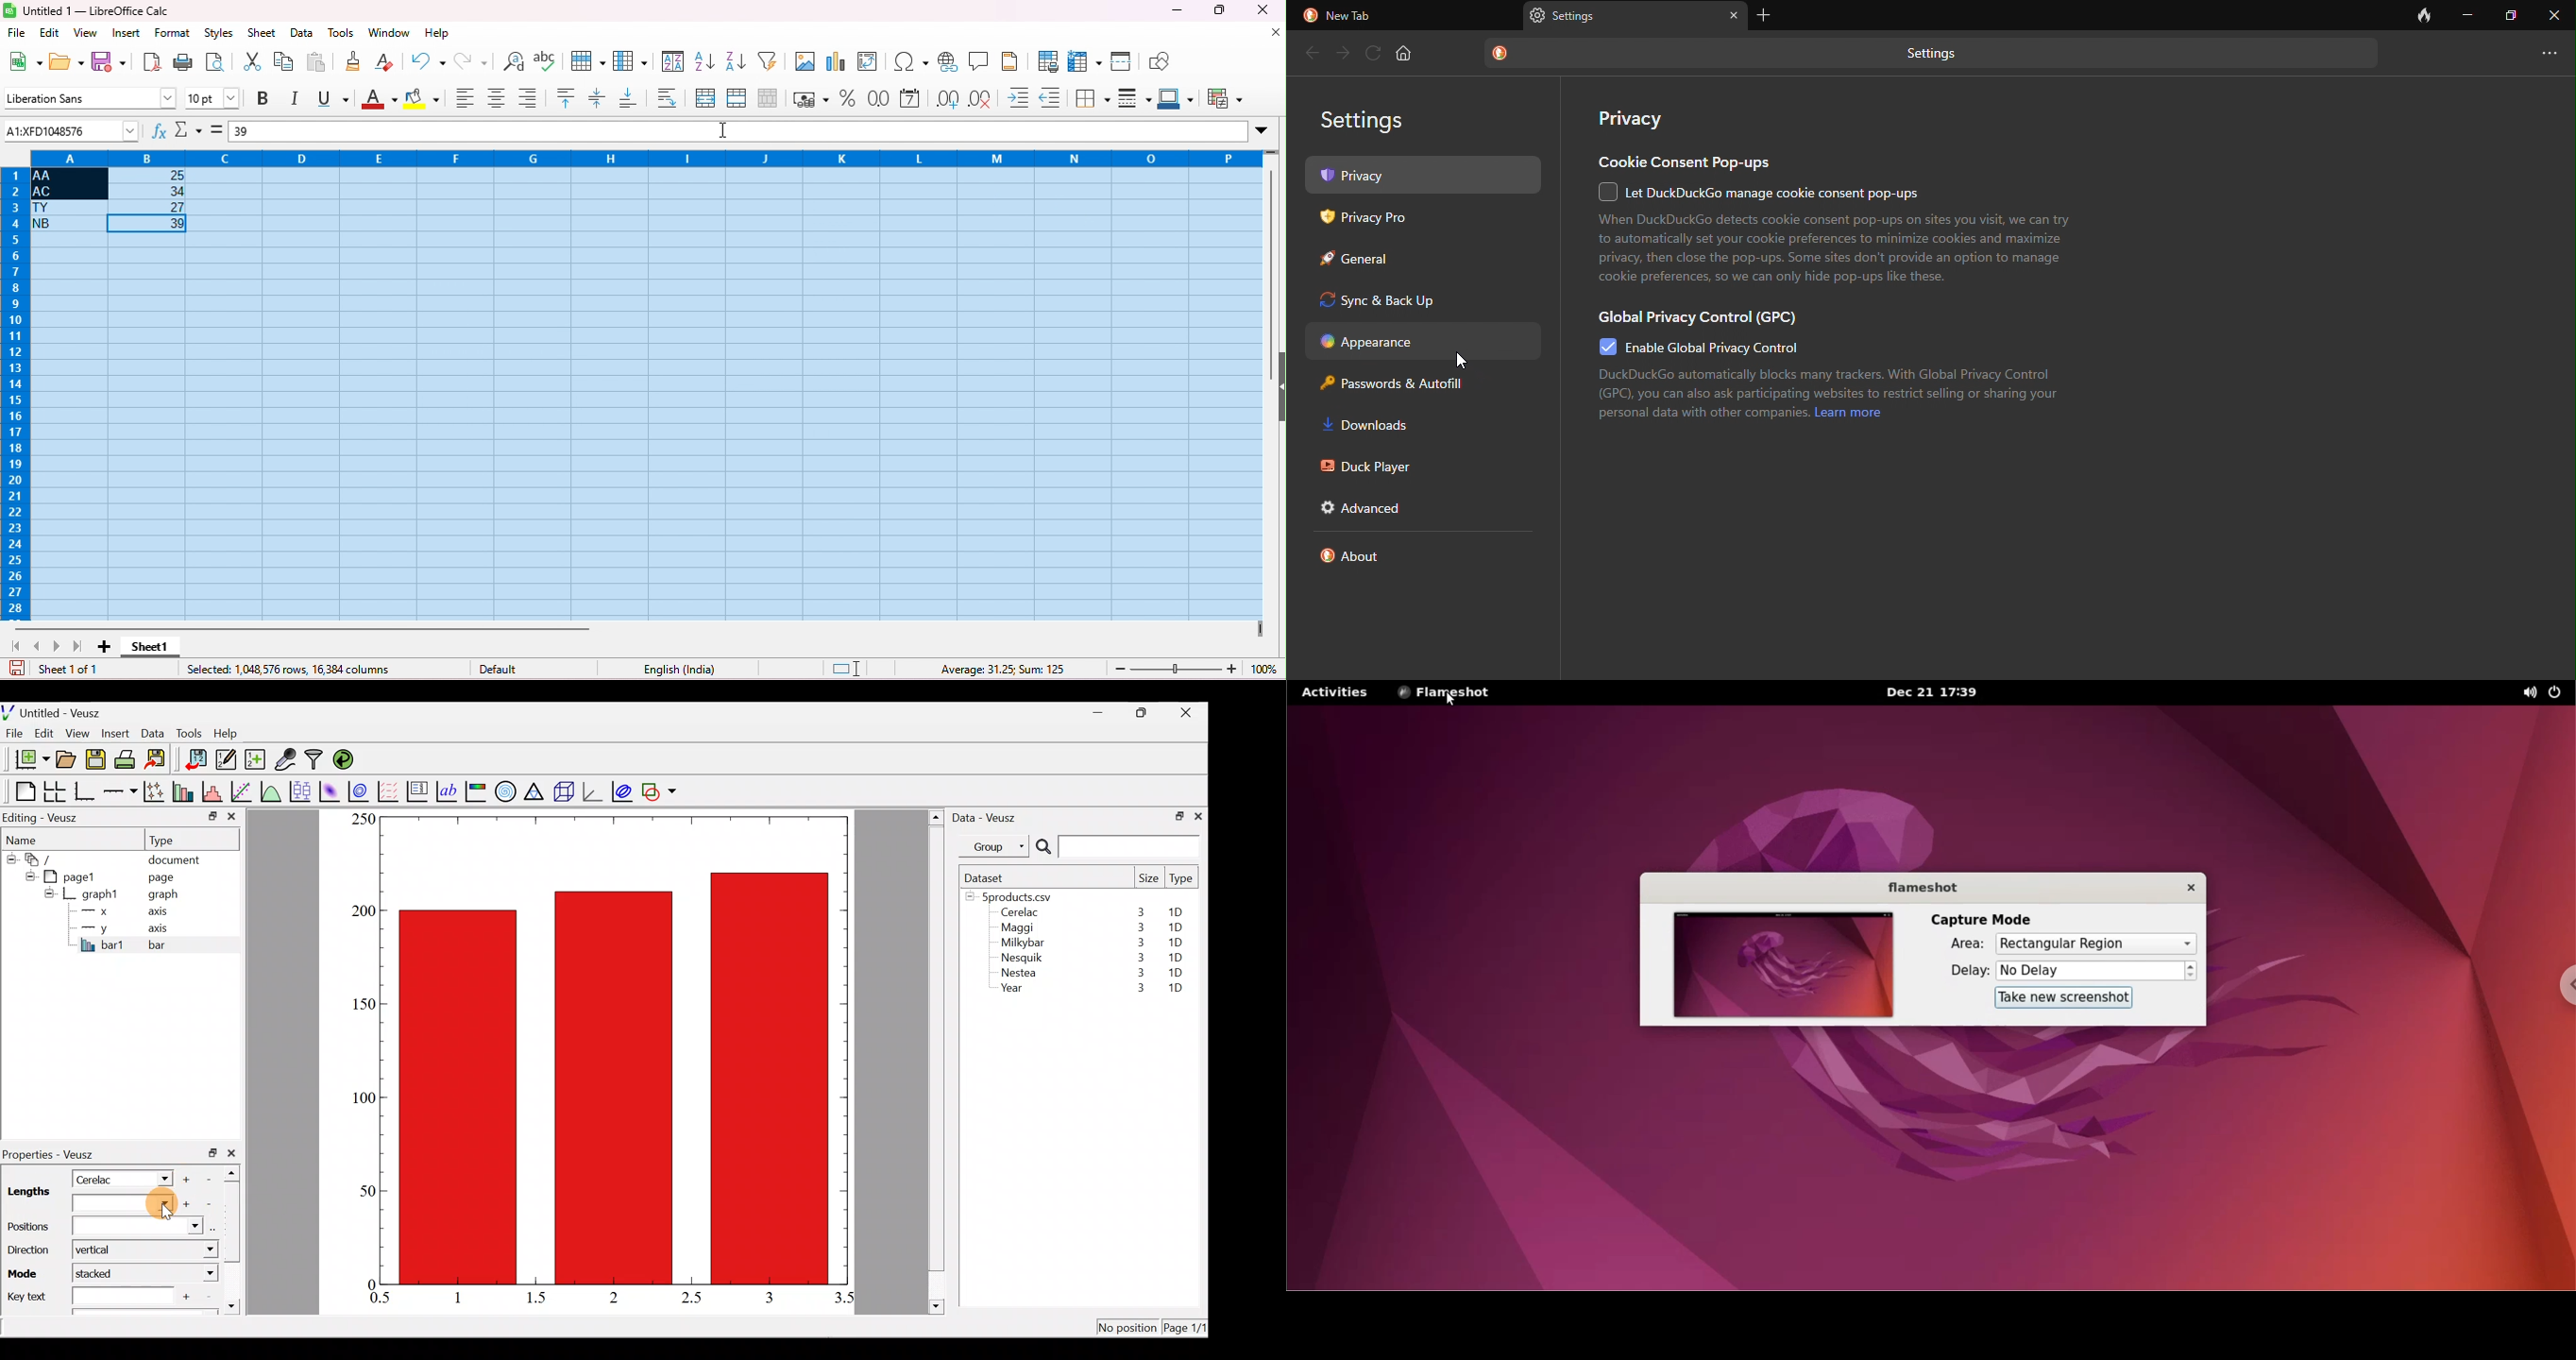 The width and height of the screenshot is (2576, 1372). I want to click on graph, so click(163, 896).